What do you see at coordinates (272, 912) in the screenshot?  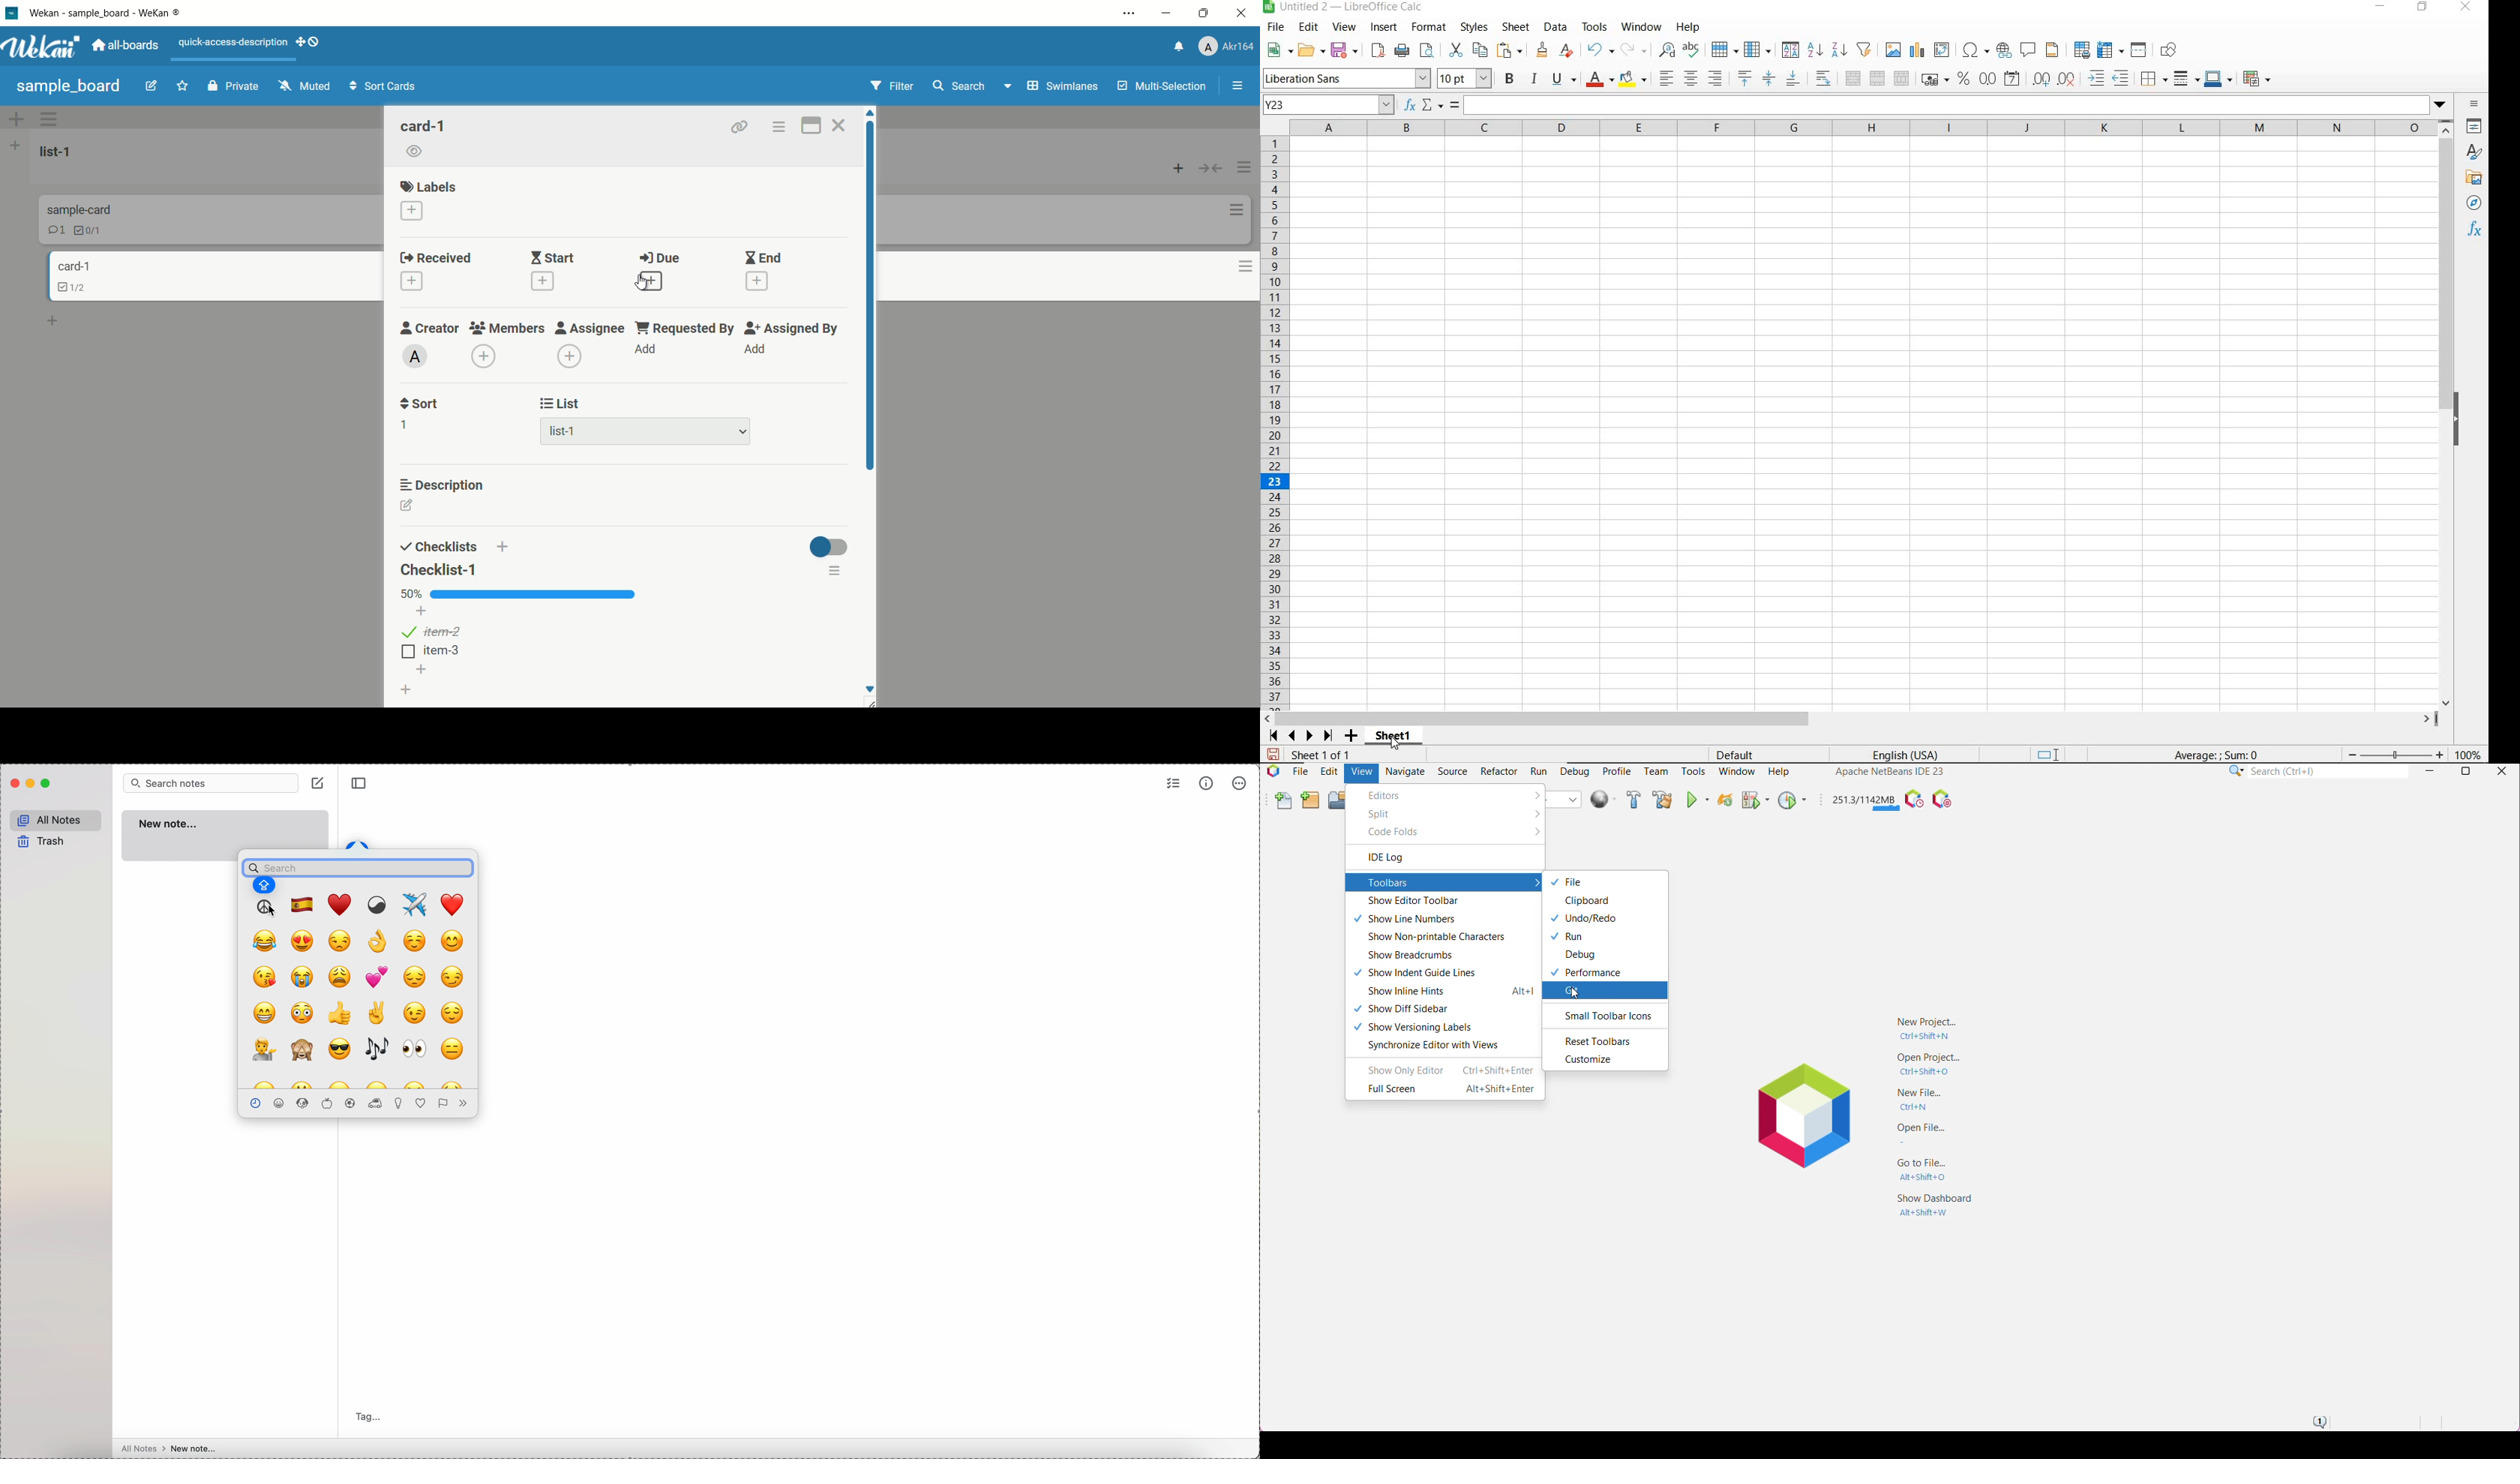 I see `cursor` at bounding box center [272, 912].